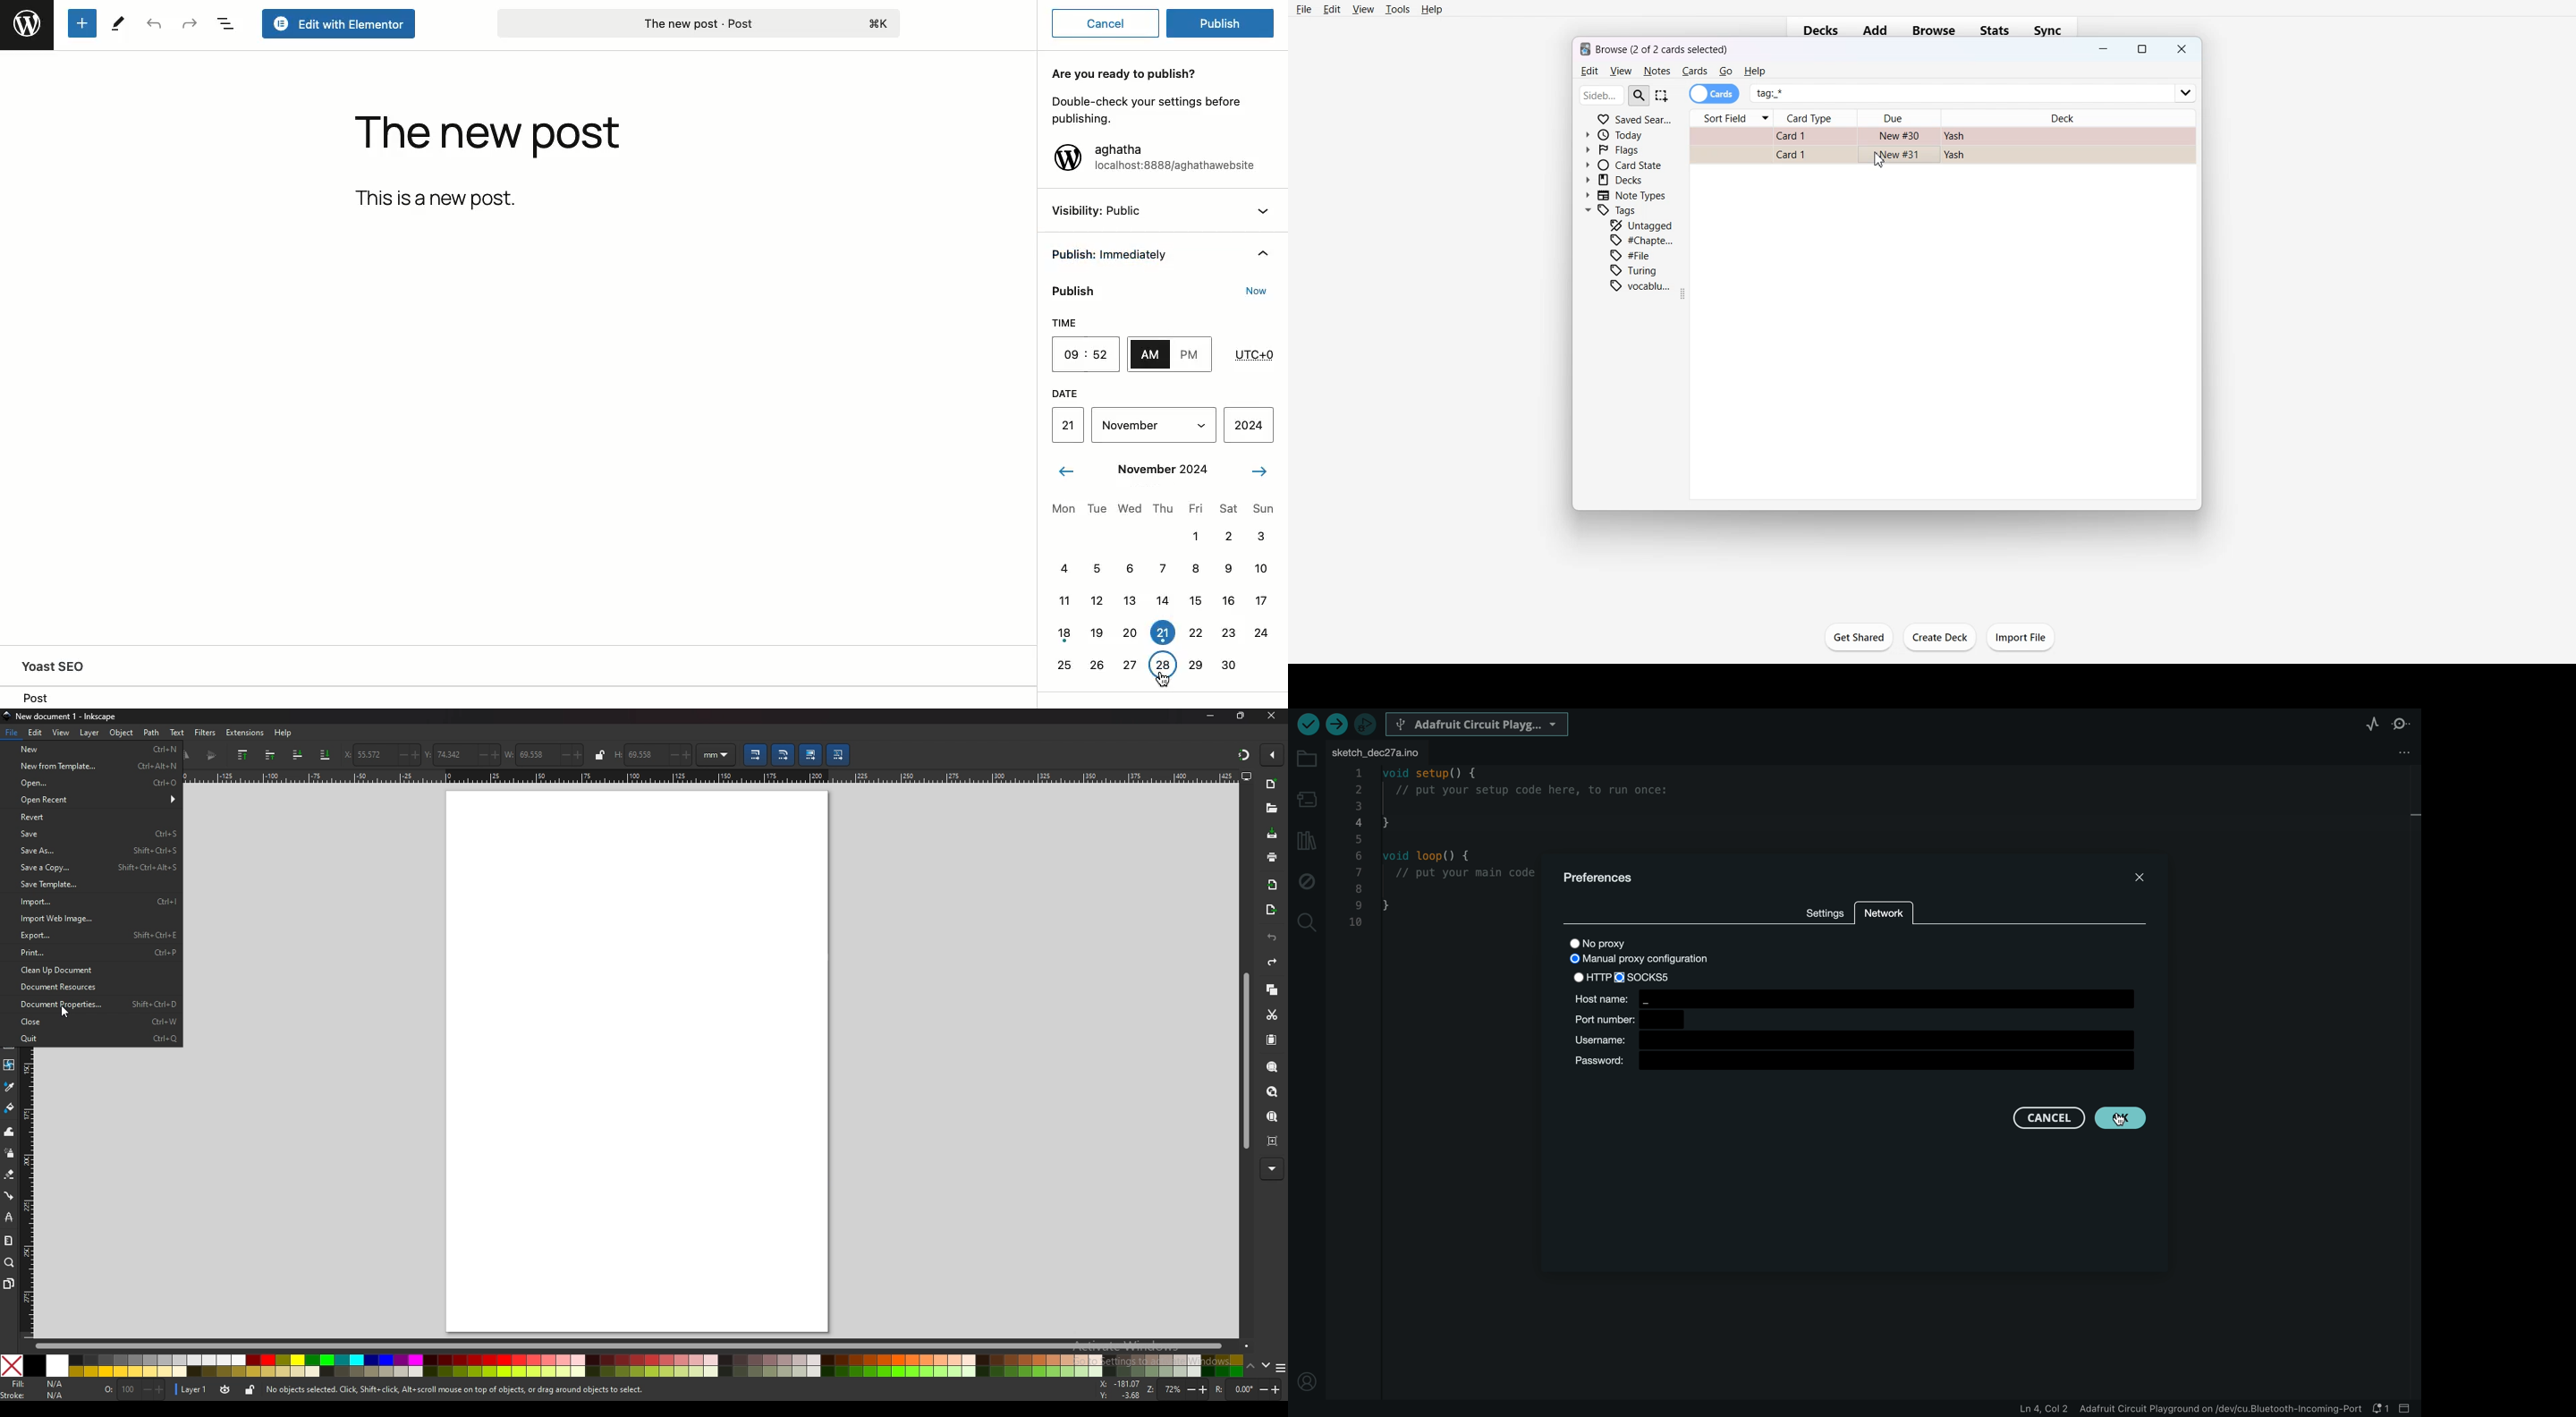 The height and width of the screenshot is (1428, 2576). I want to click on Vocabulary, so click(1640, 286).